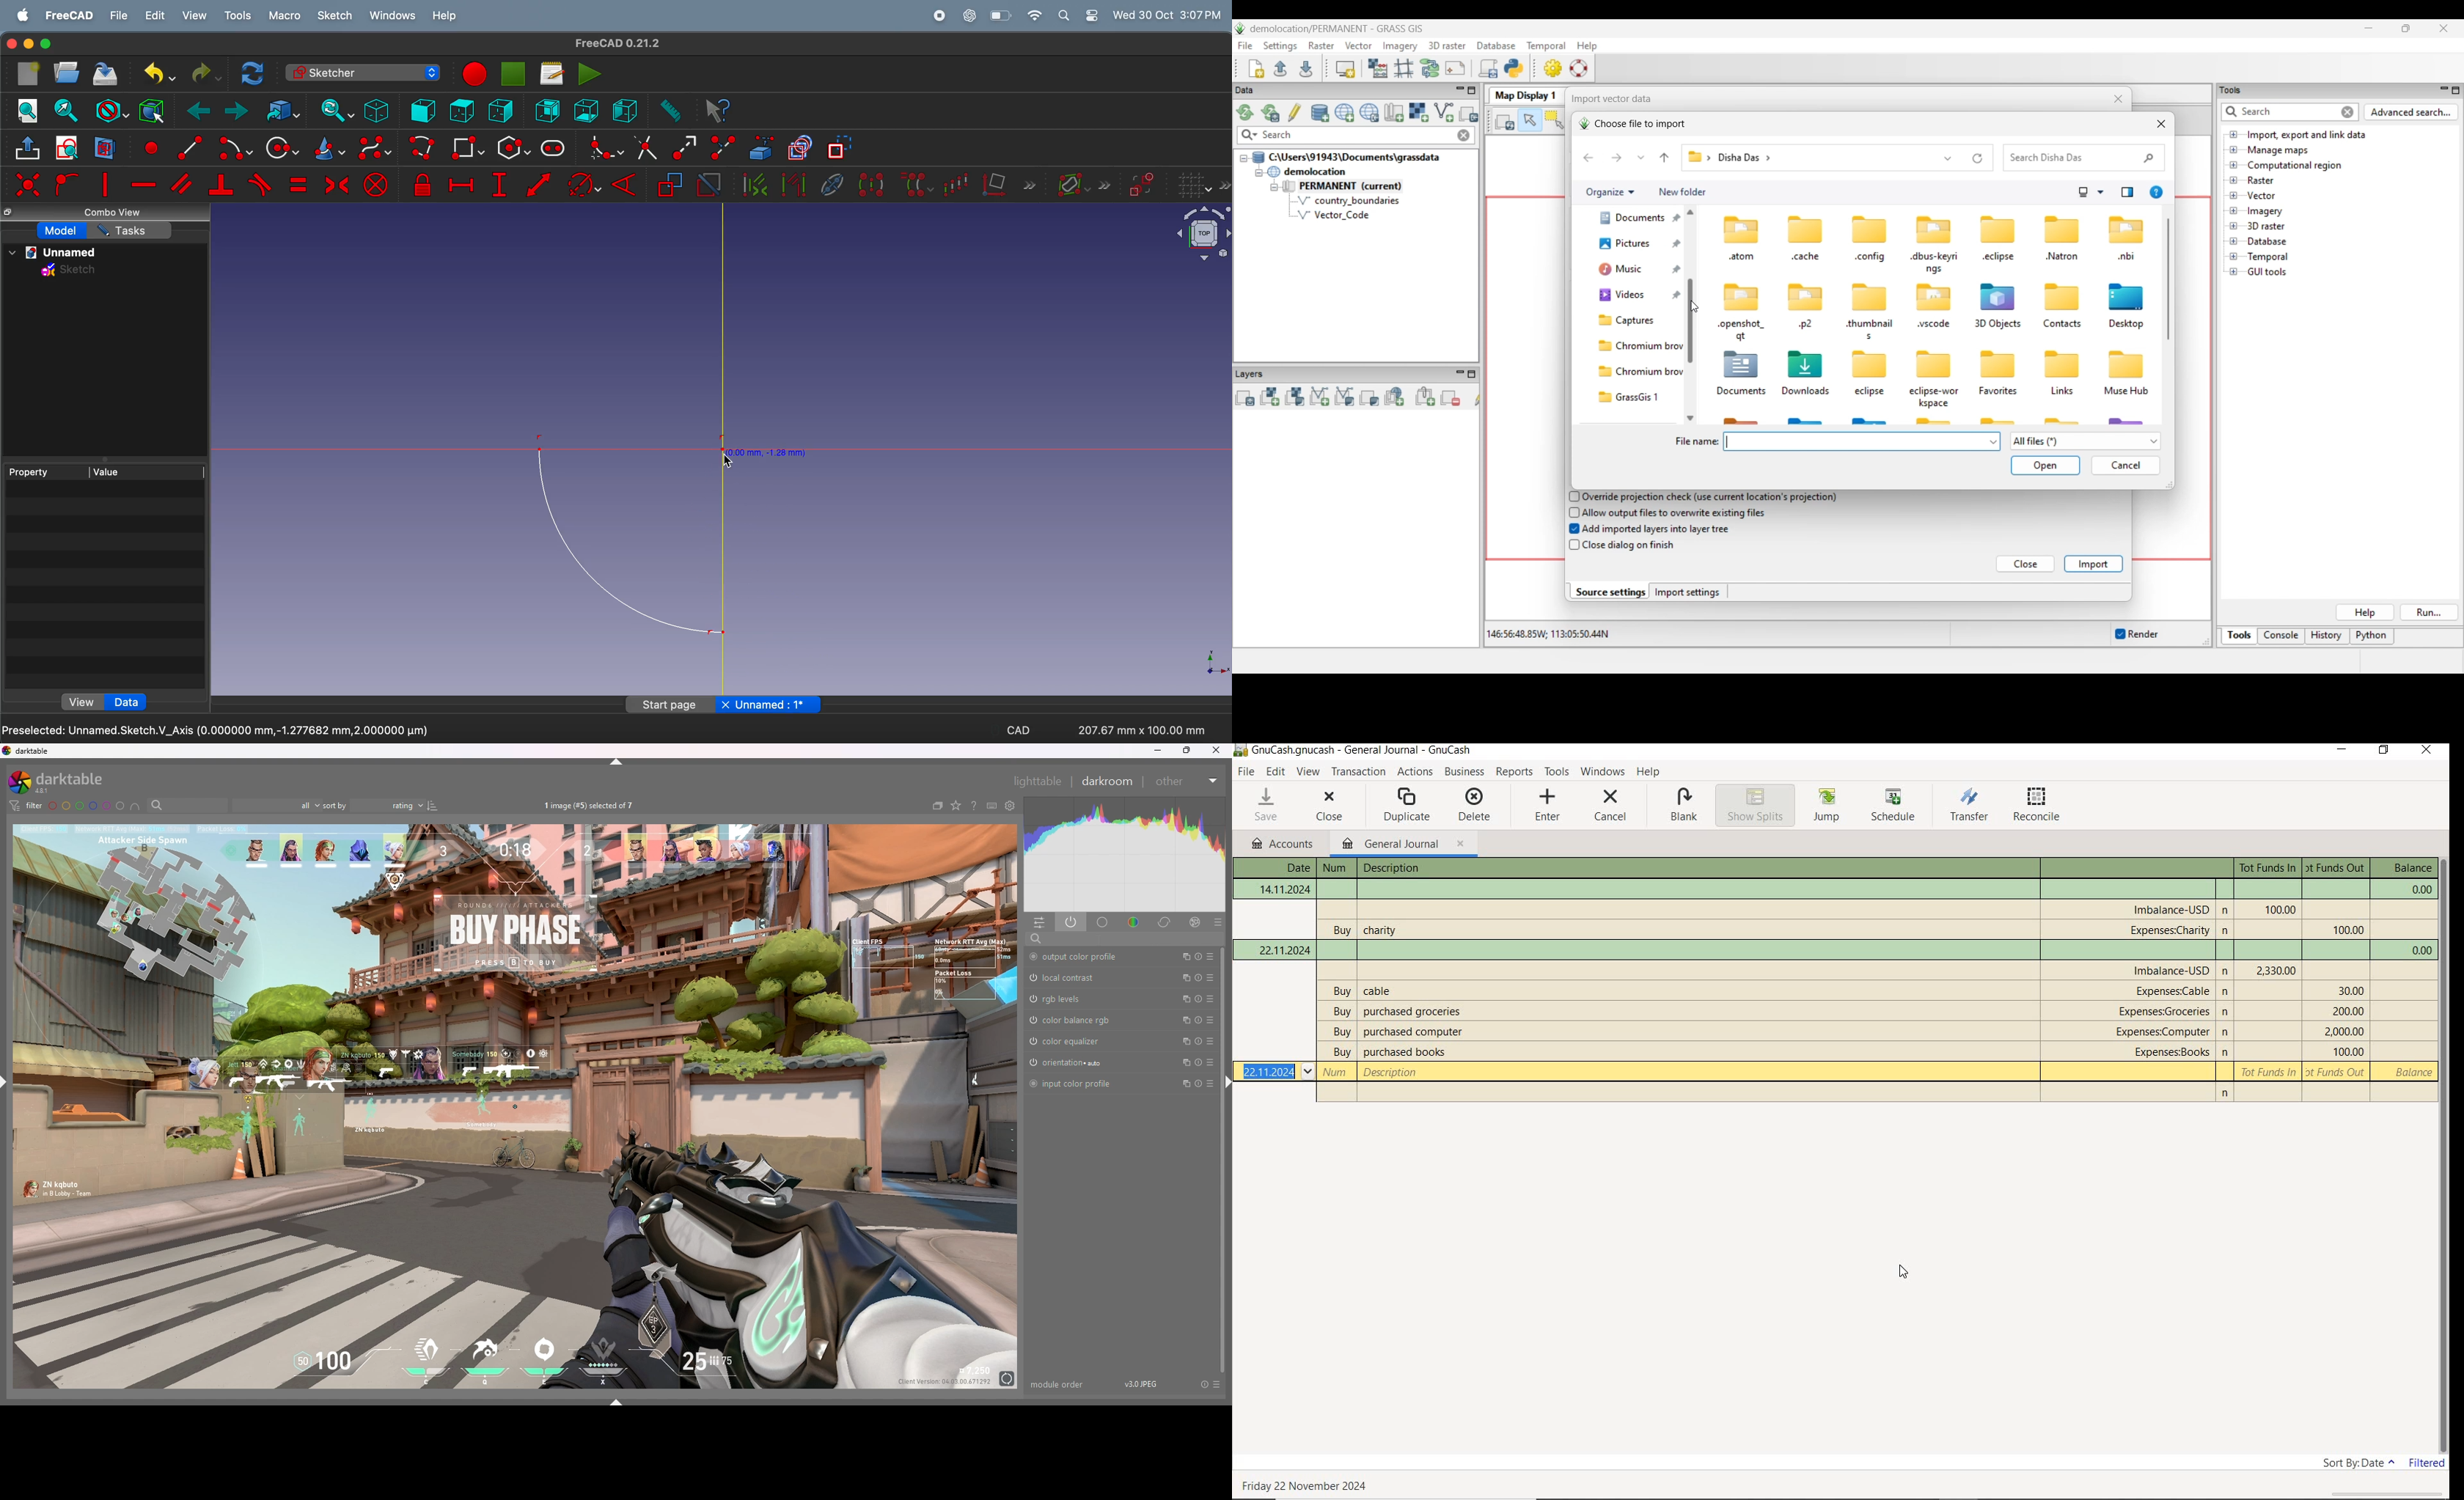 The width and height of the screenshot is (2464, 1512). Describe the element at coordinates (1684, 806) in the screenshot. I see `BLANK` at that location.